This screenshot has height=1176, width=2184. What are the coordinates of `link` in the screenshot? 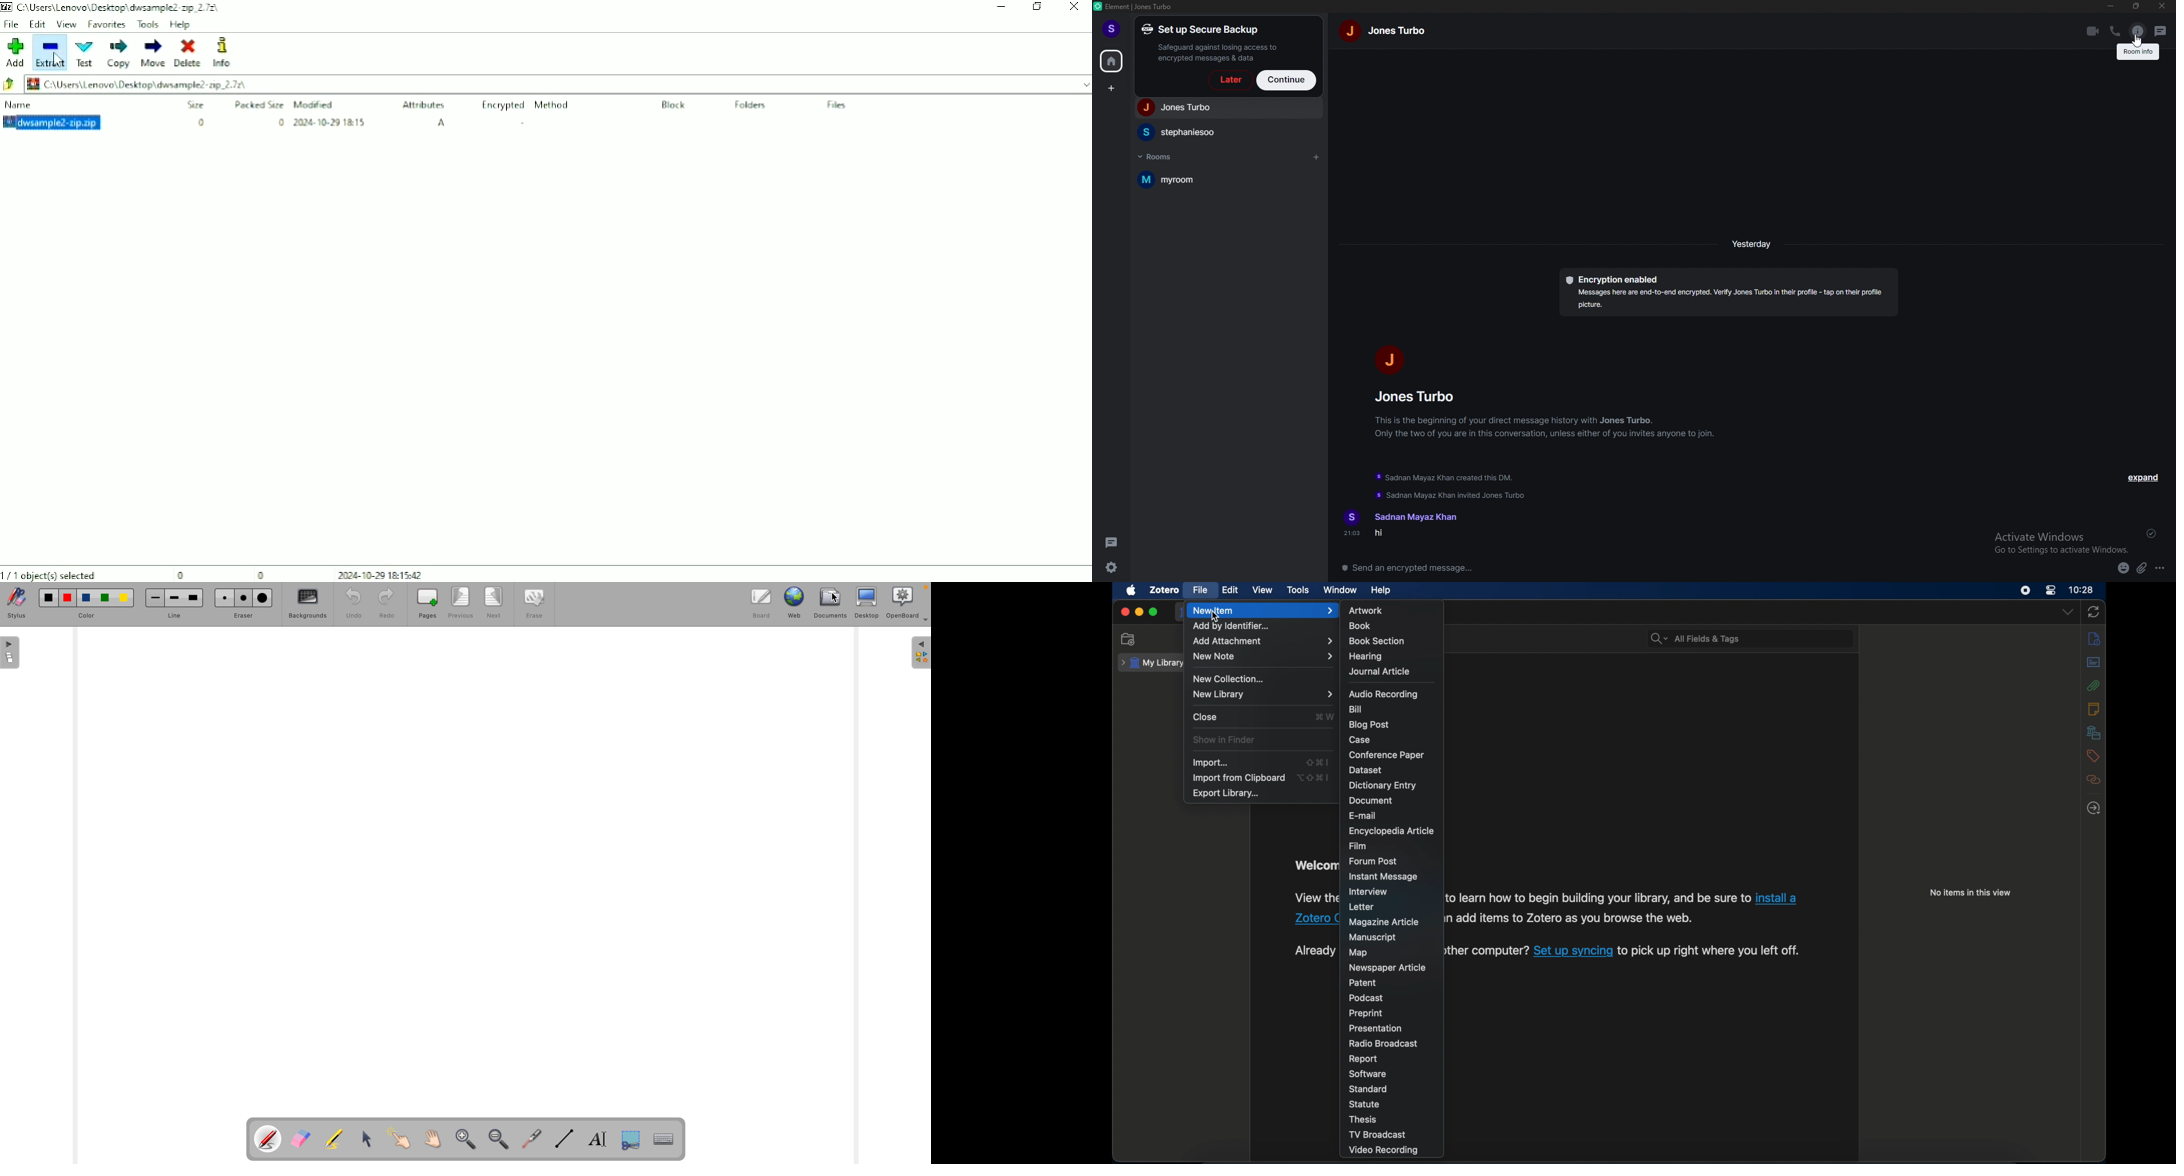 It's located at (1484, 951).